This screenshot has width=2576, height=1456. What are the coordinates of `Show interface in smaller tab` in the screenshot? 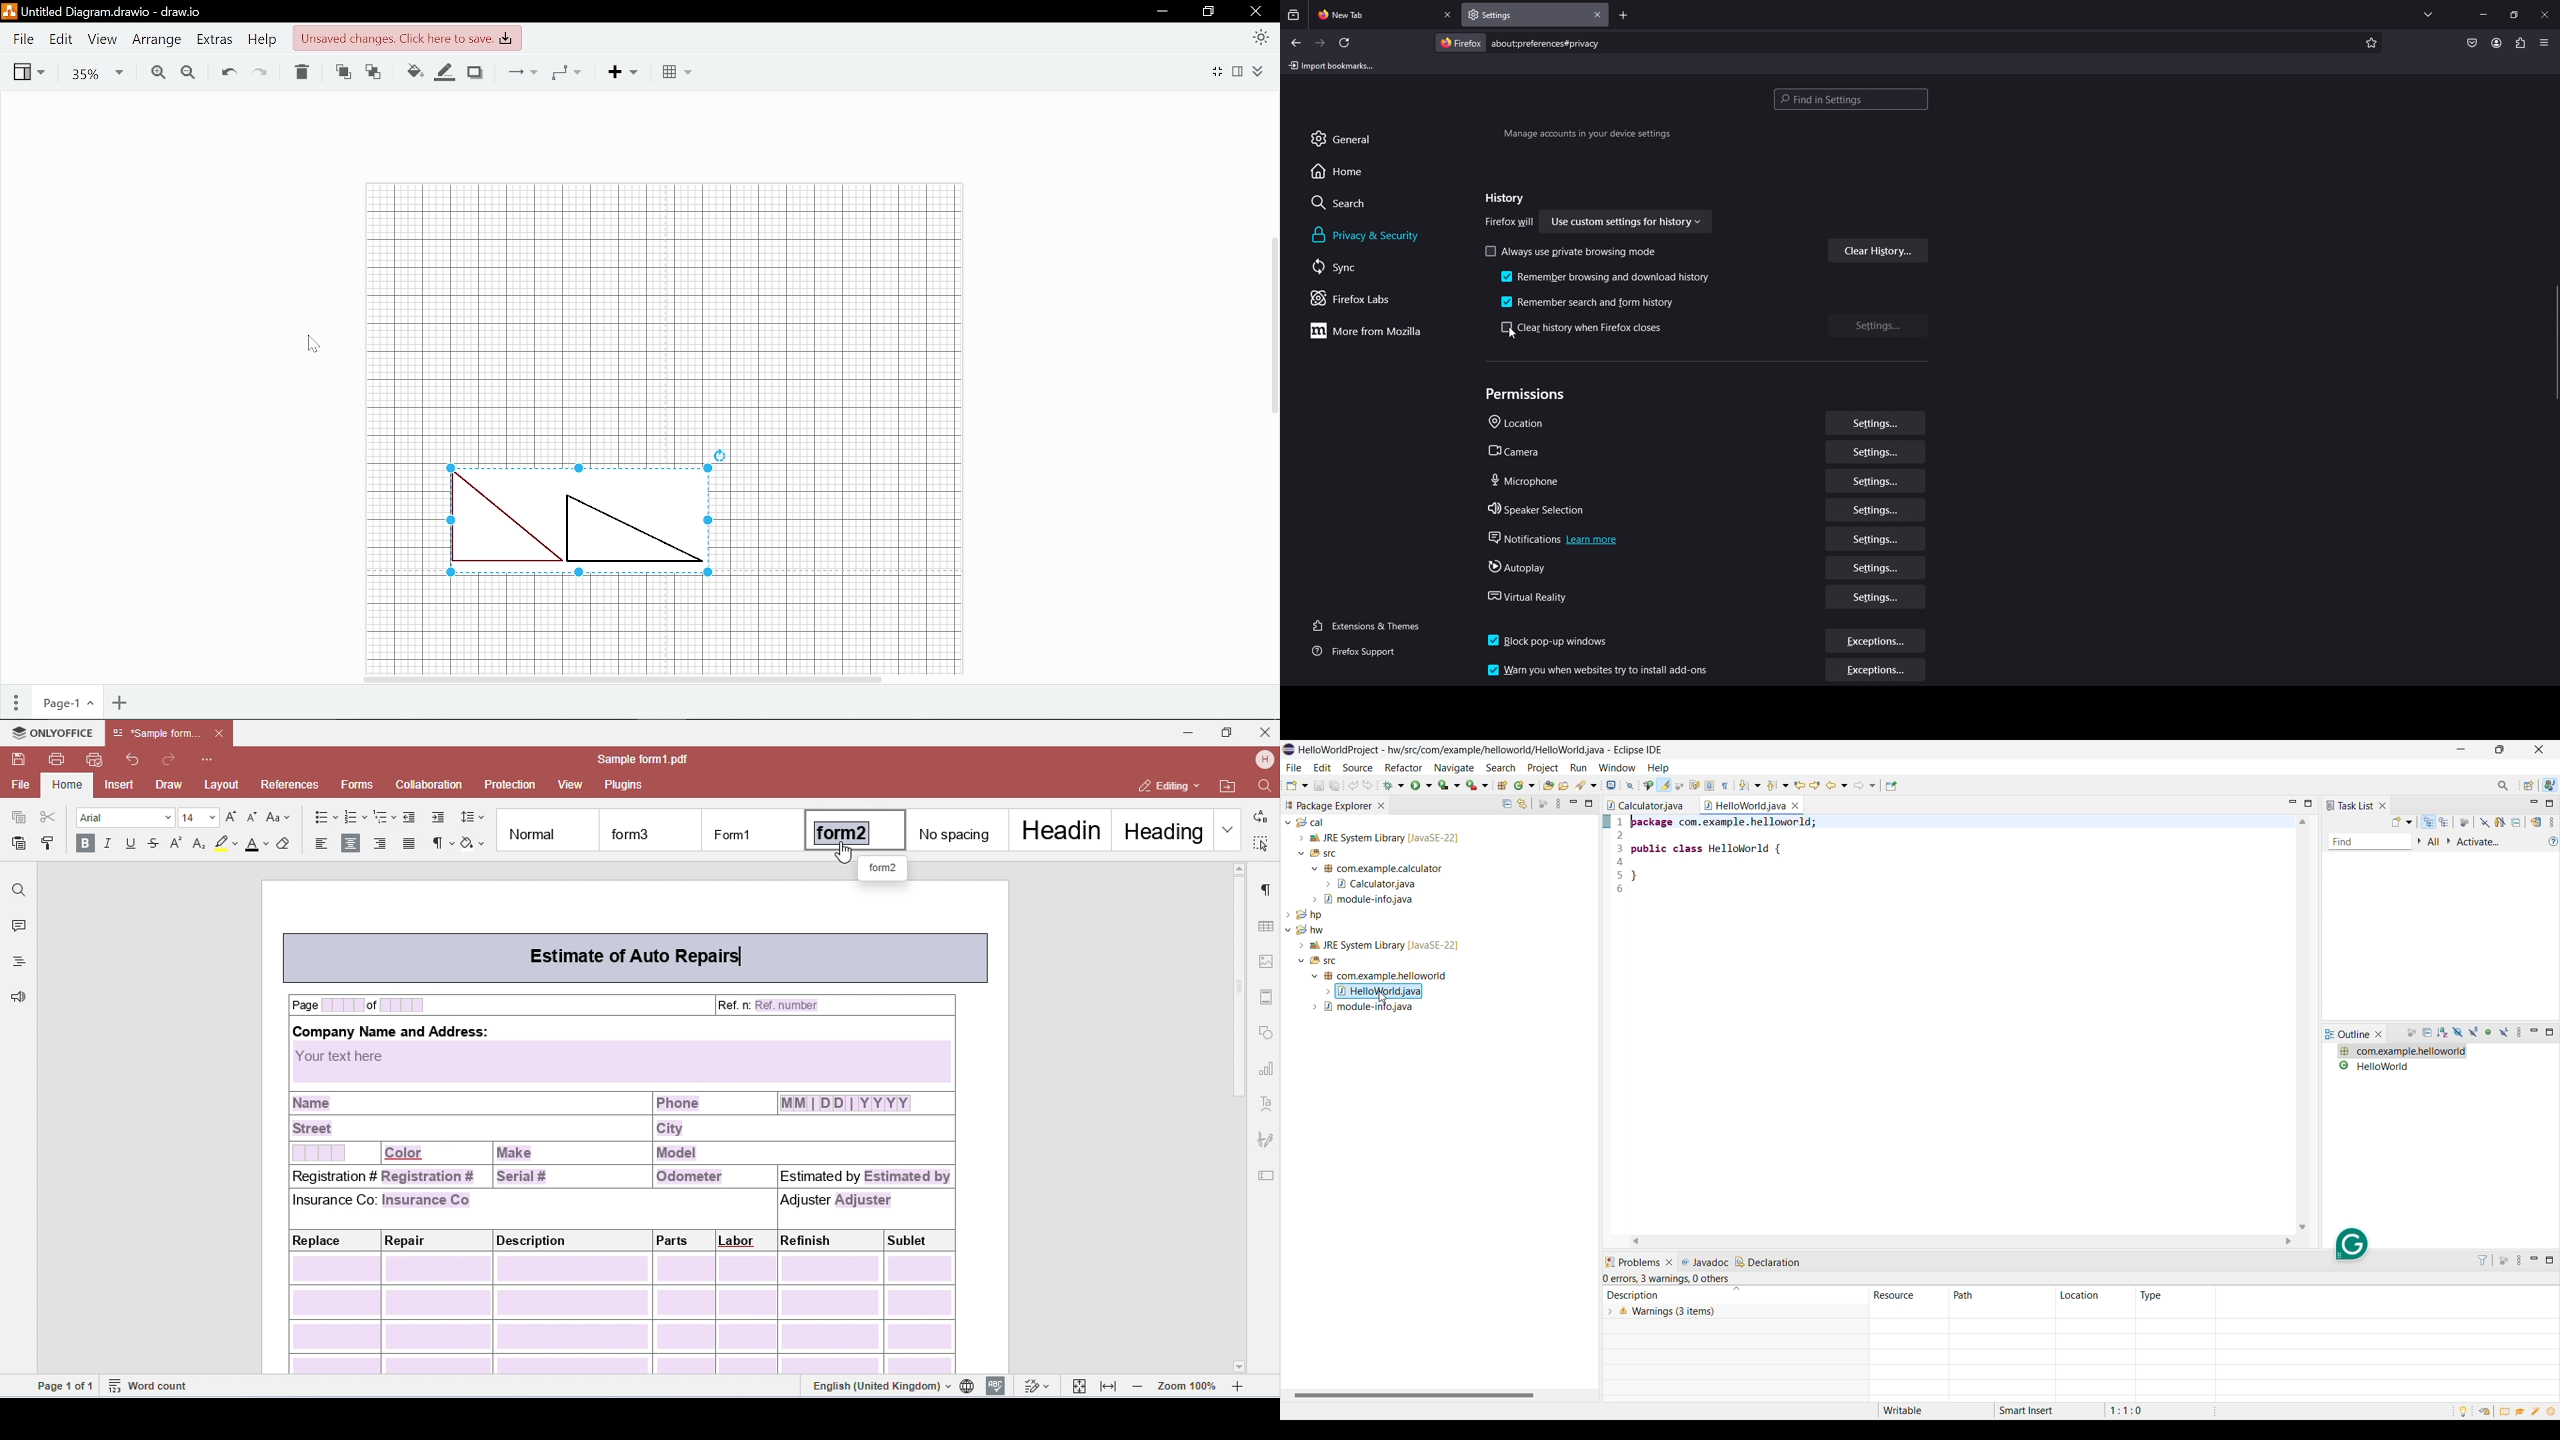 It's located at (2500, 749).